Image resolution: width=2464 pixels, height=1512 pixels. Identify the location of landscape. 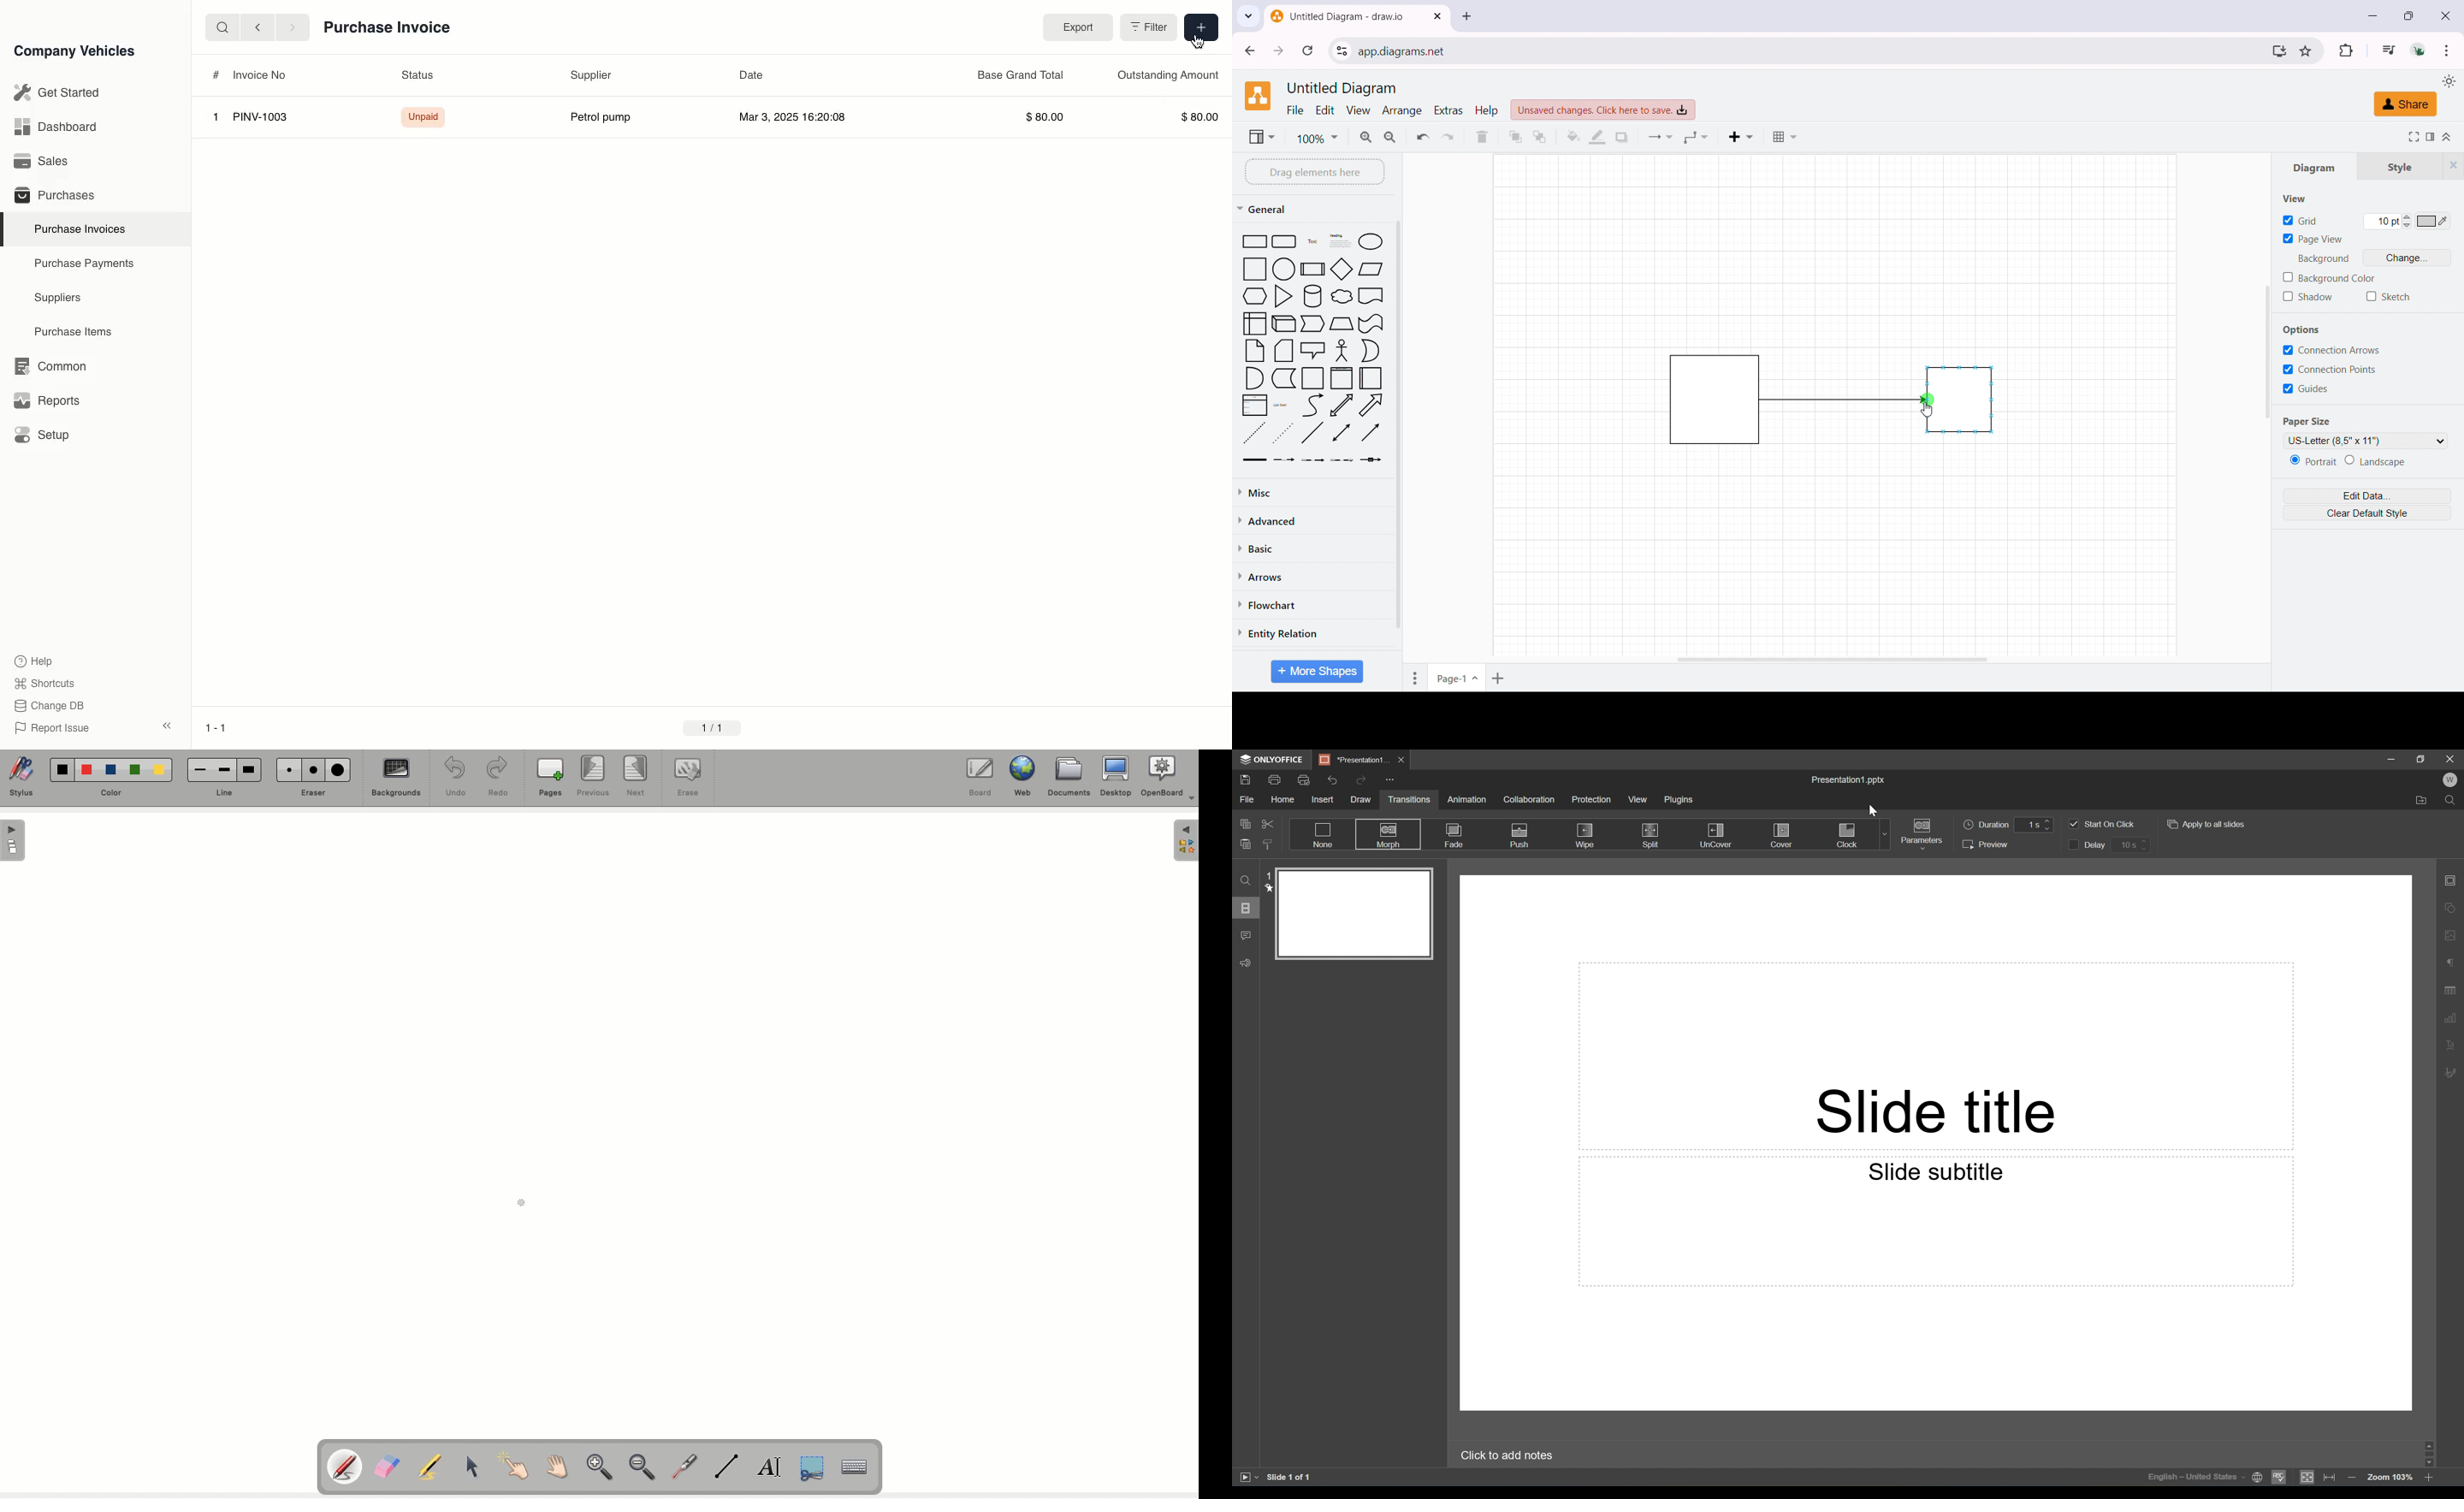
(2378, 460).